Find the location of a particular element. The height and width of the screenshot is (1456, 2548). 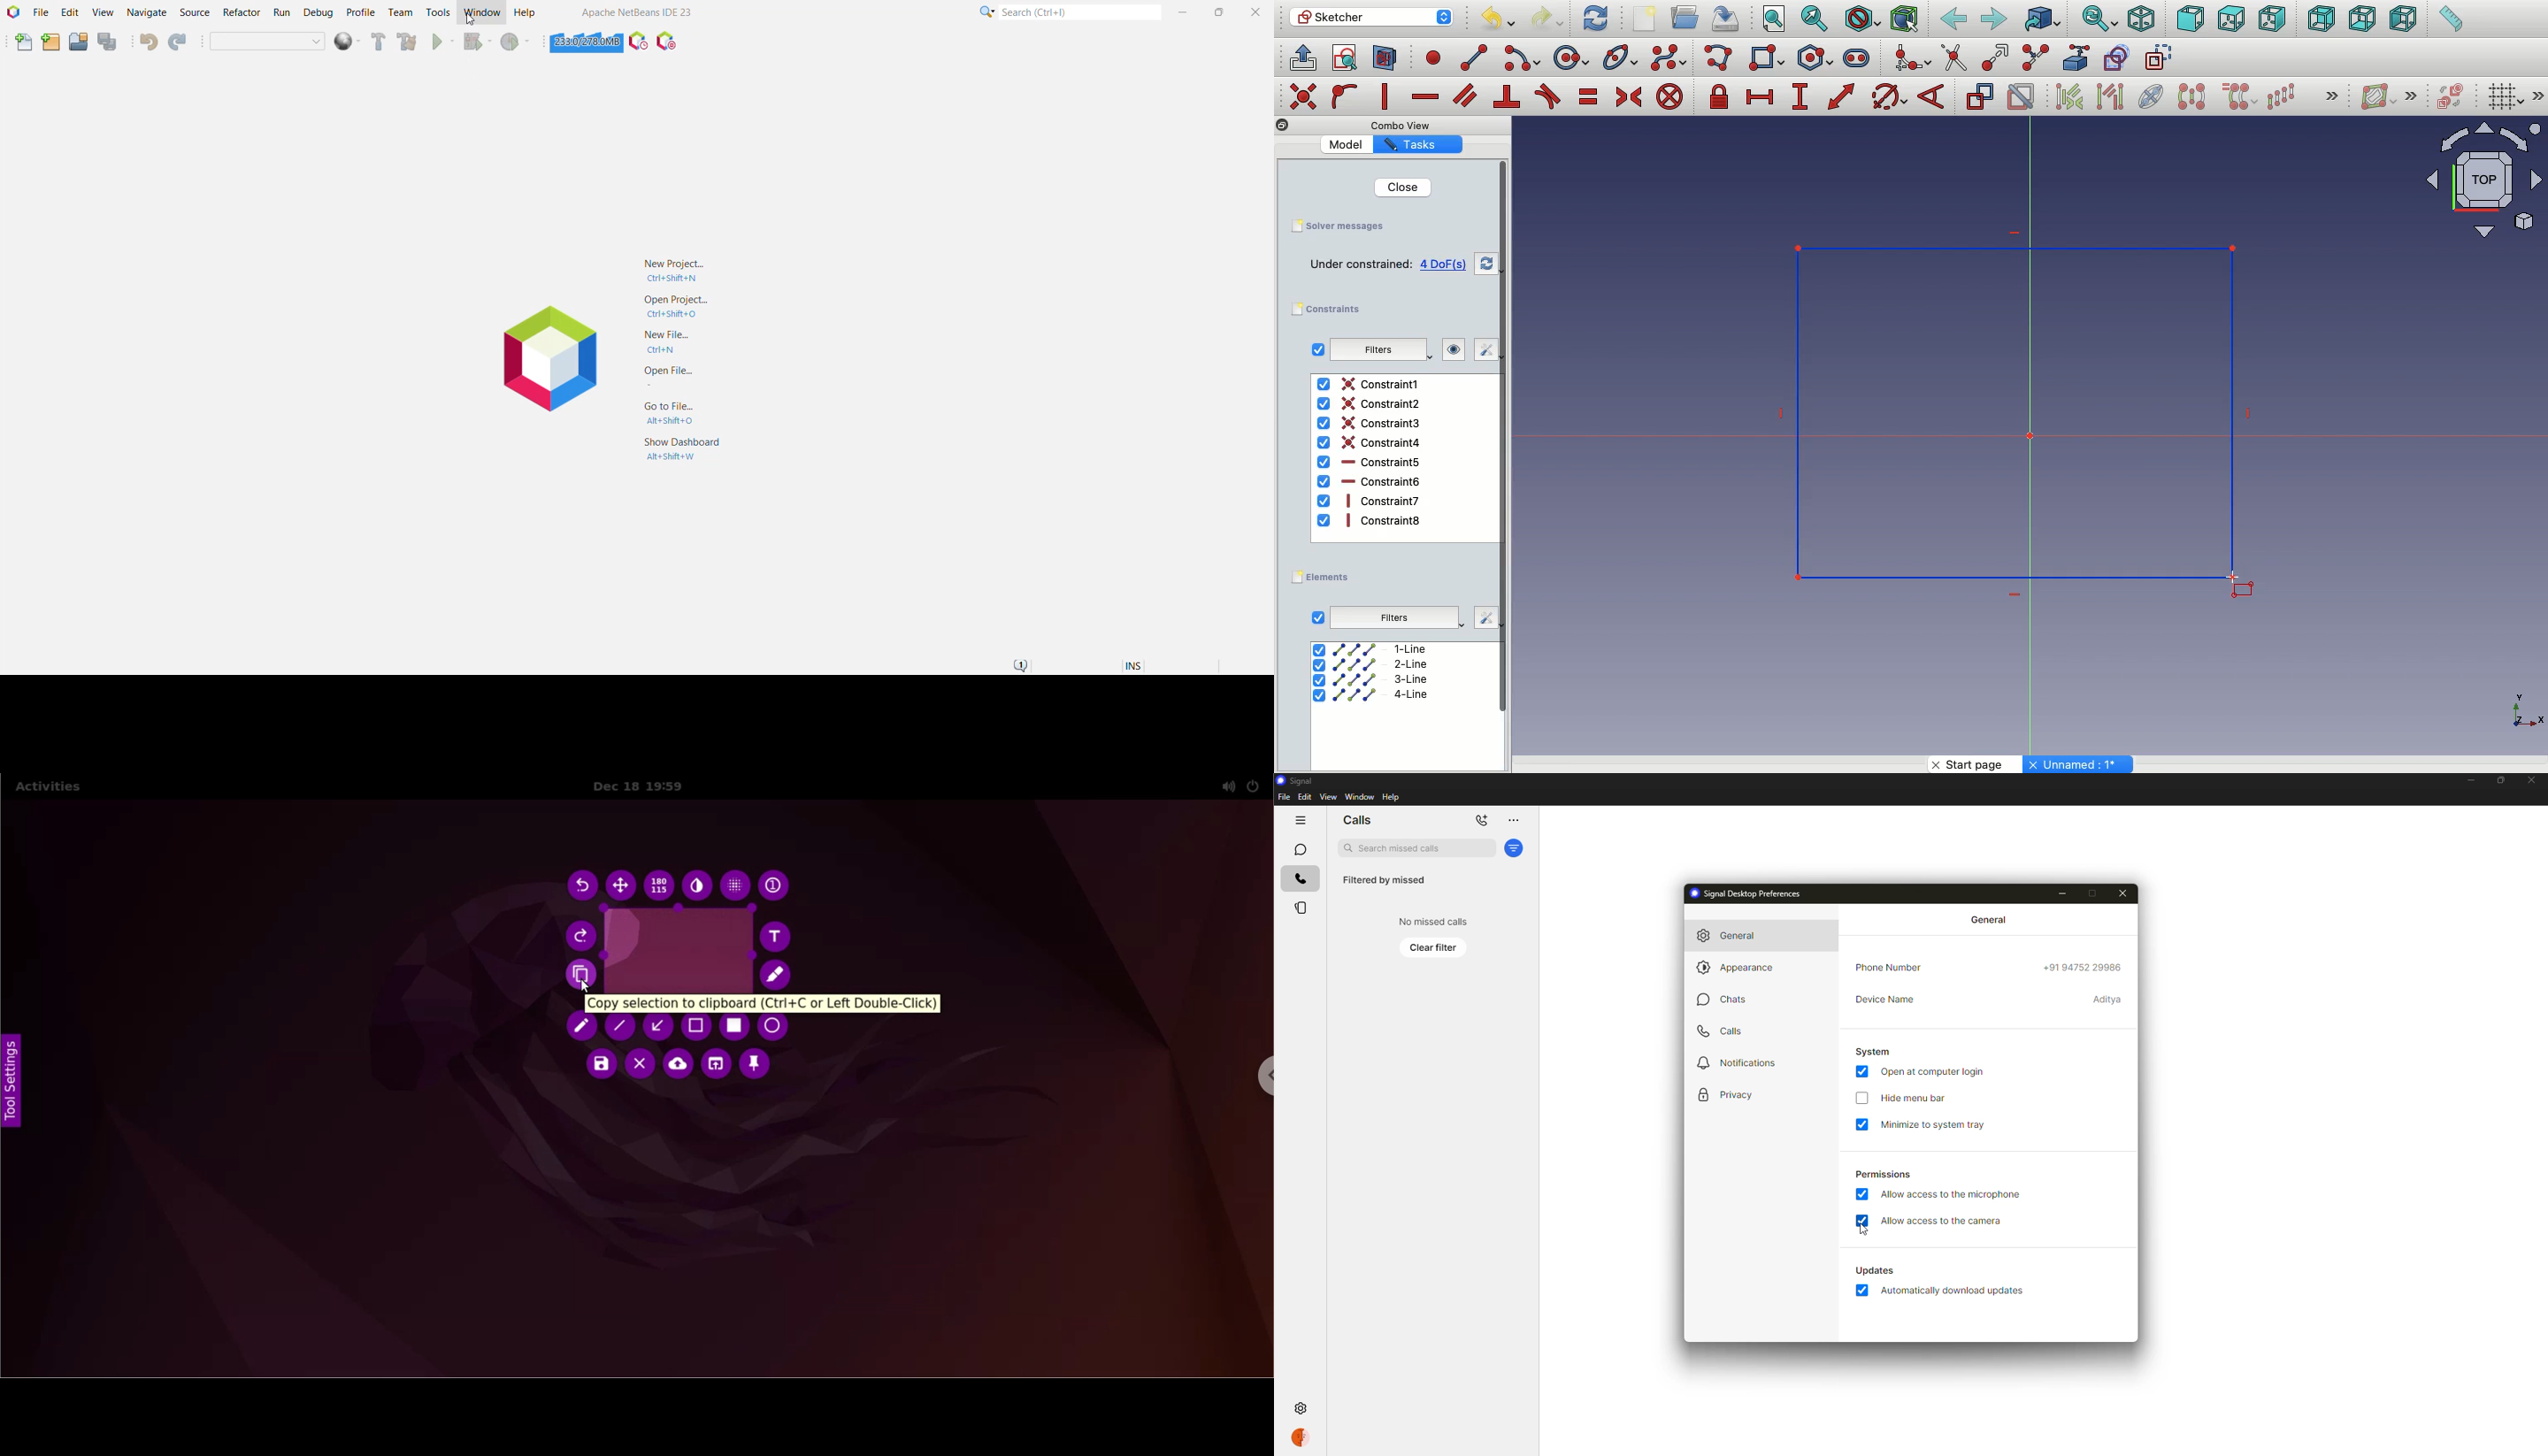

Sketcher - Workbench is located at coordinates (1370, 17).